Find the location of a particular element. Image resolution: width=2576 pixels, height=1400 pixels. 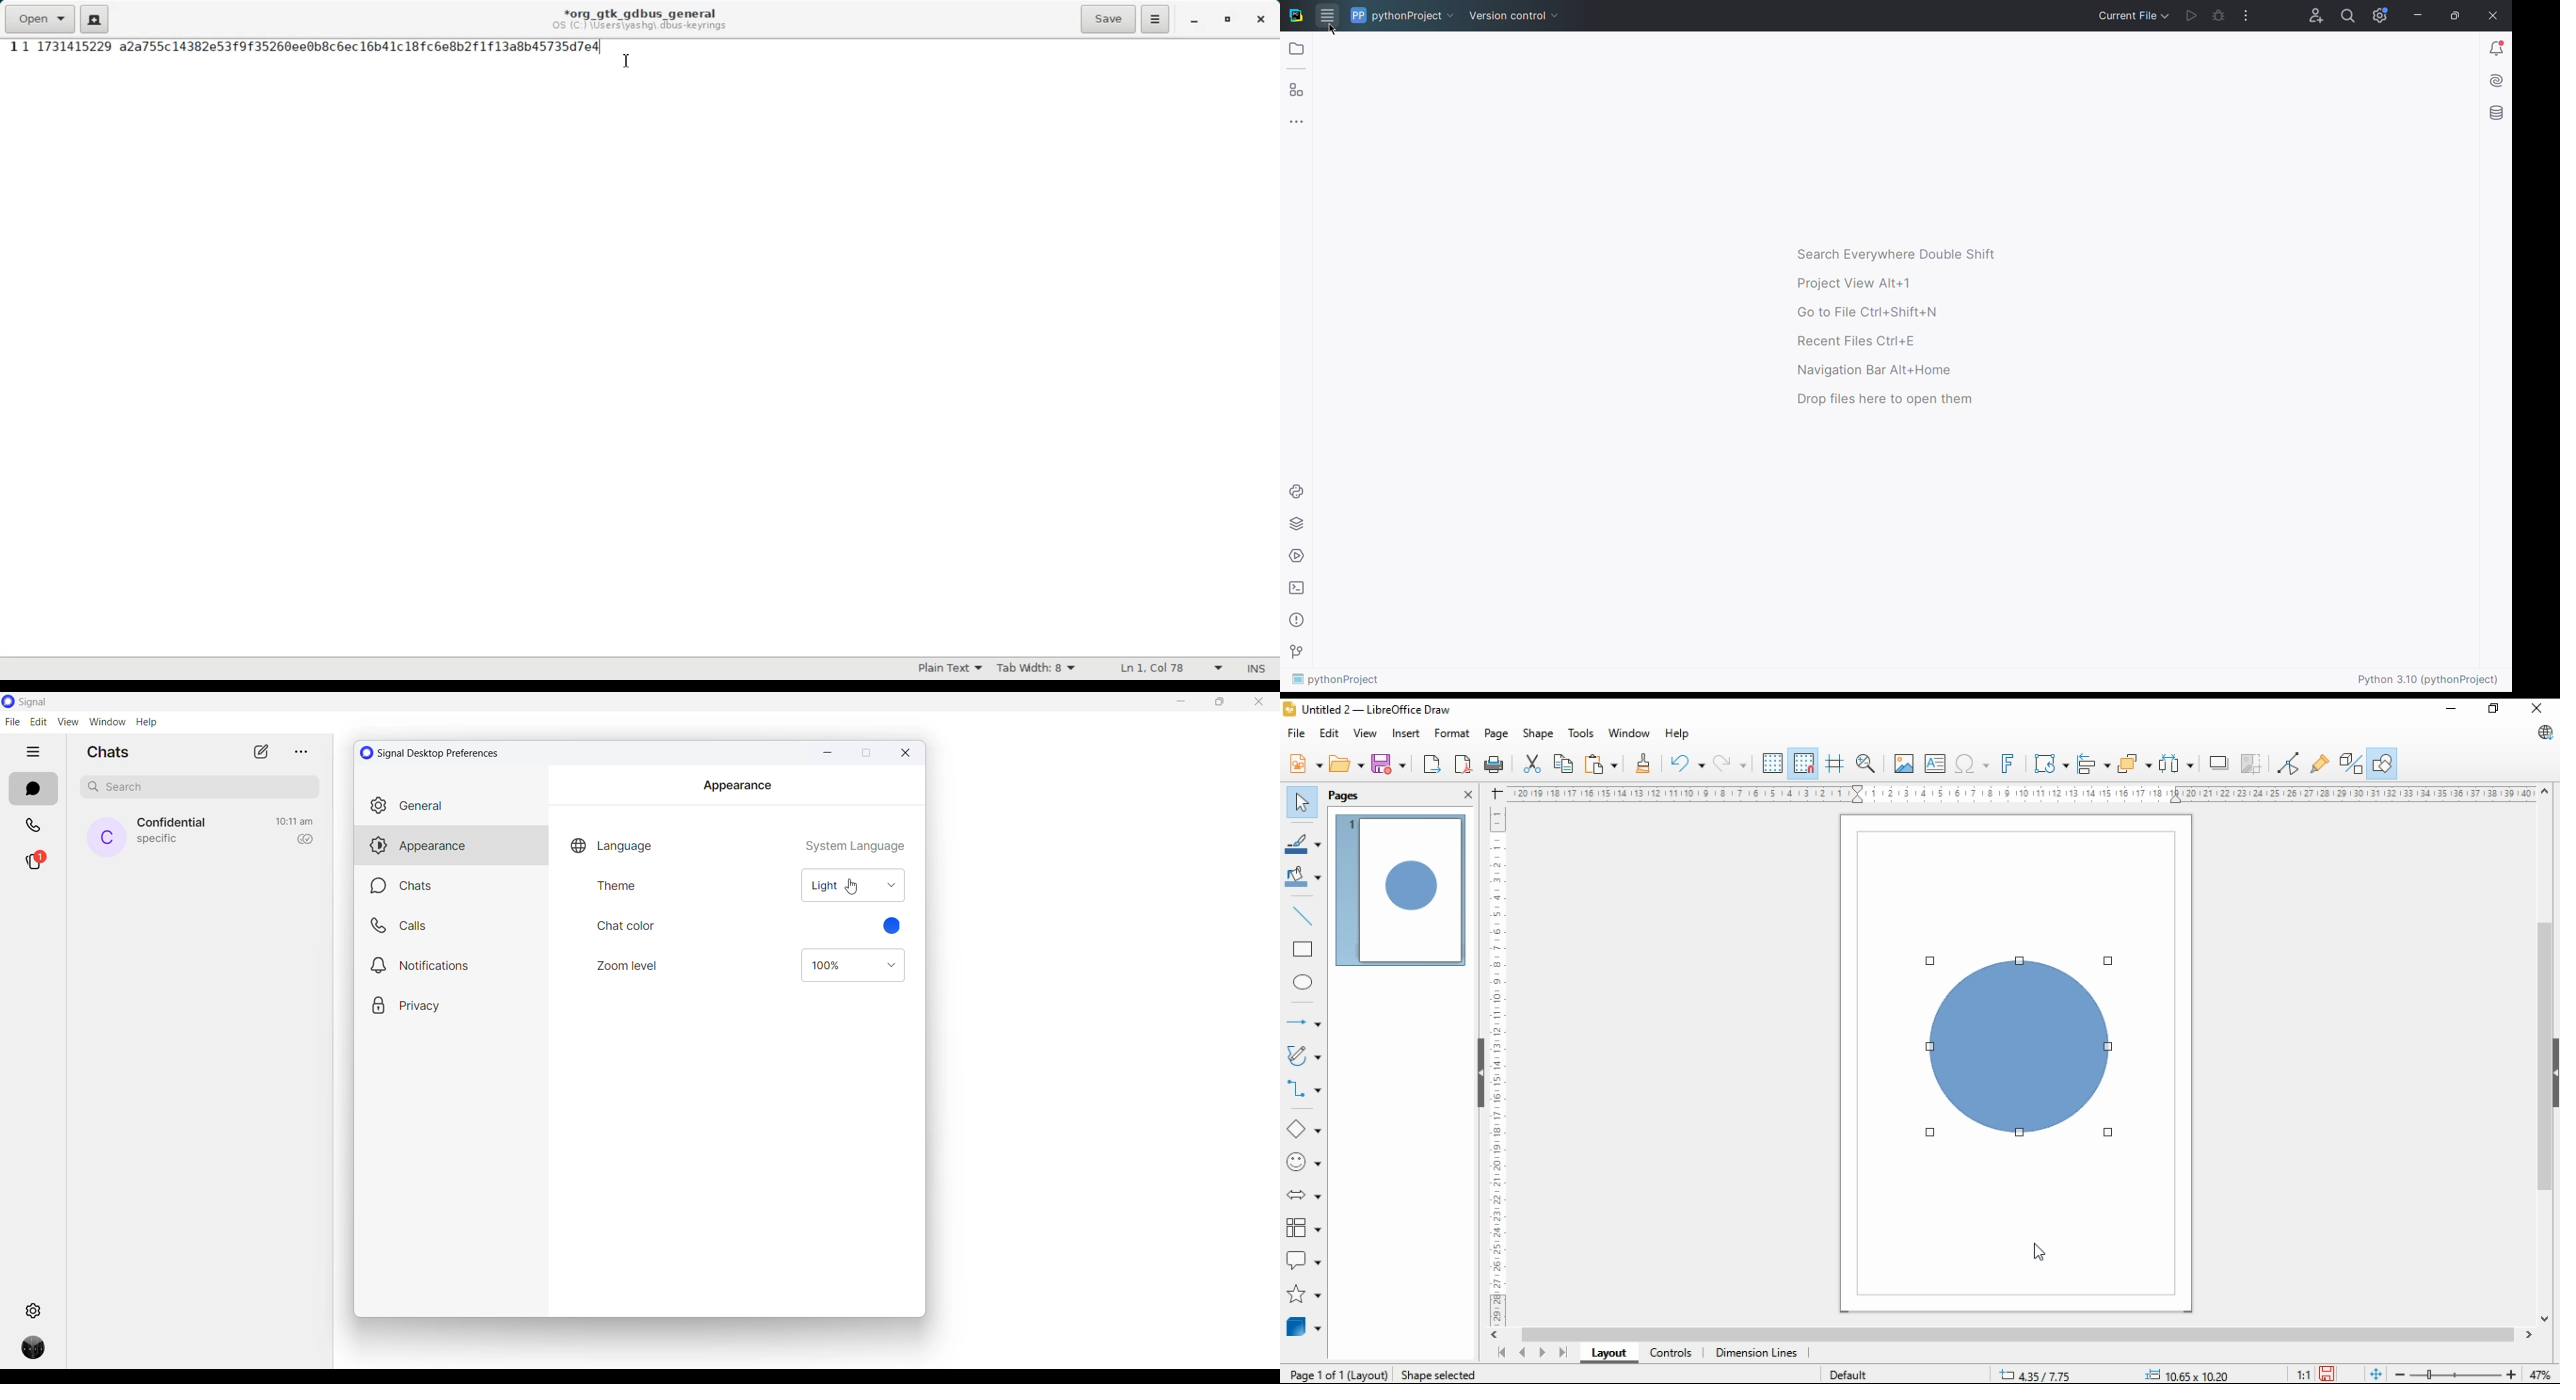

help is located at coordinates (1680, 734).